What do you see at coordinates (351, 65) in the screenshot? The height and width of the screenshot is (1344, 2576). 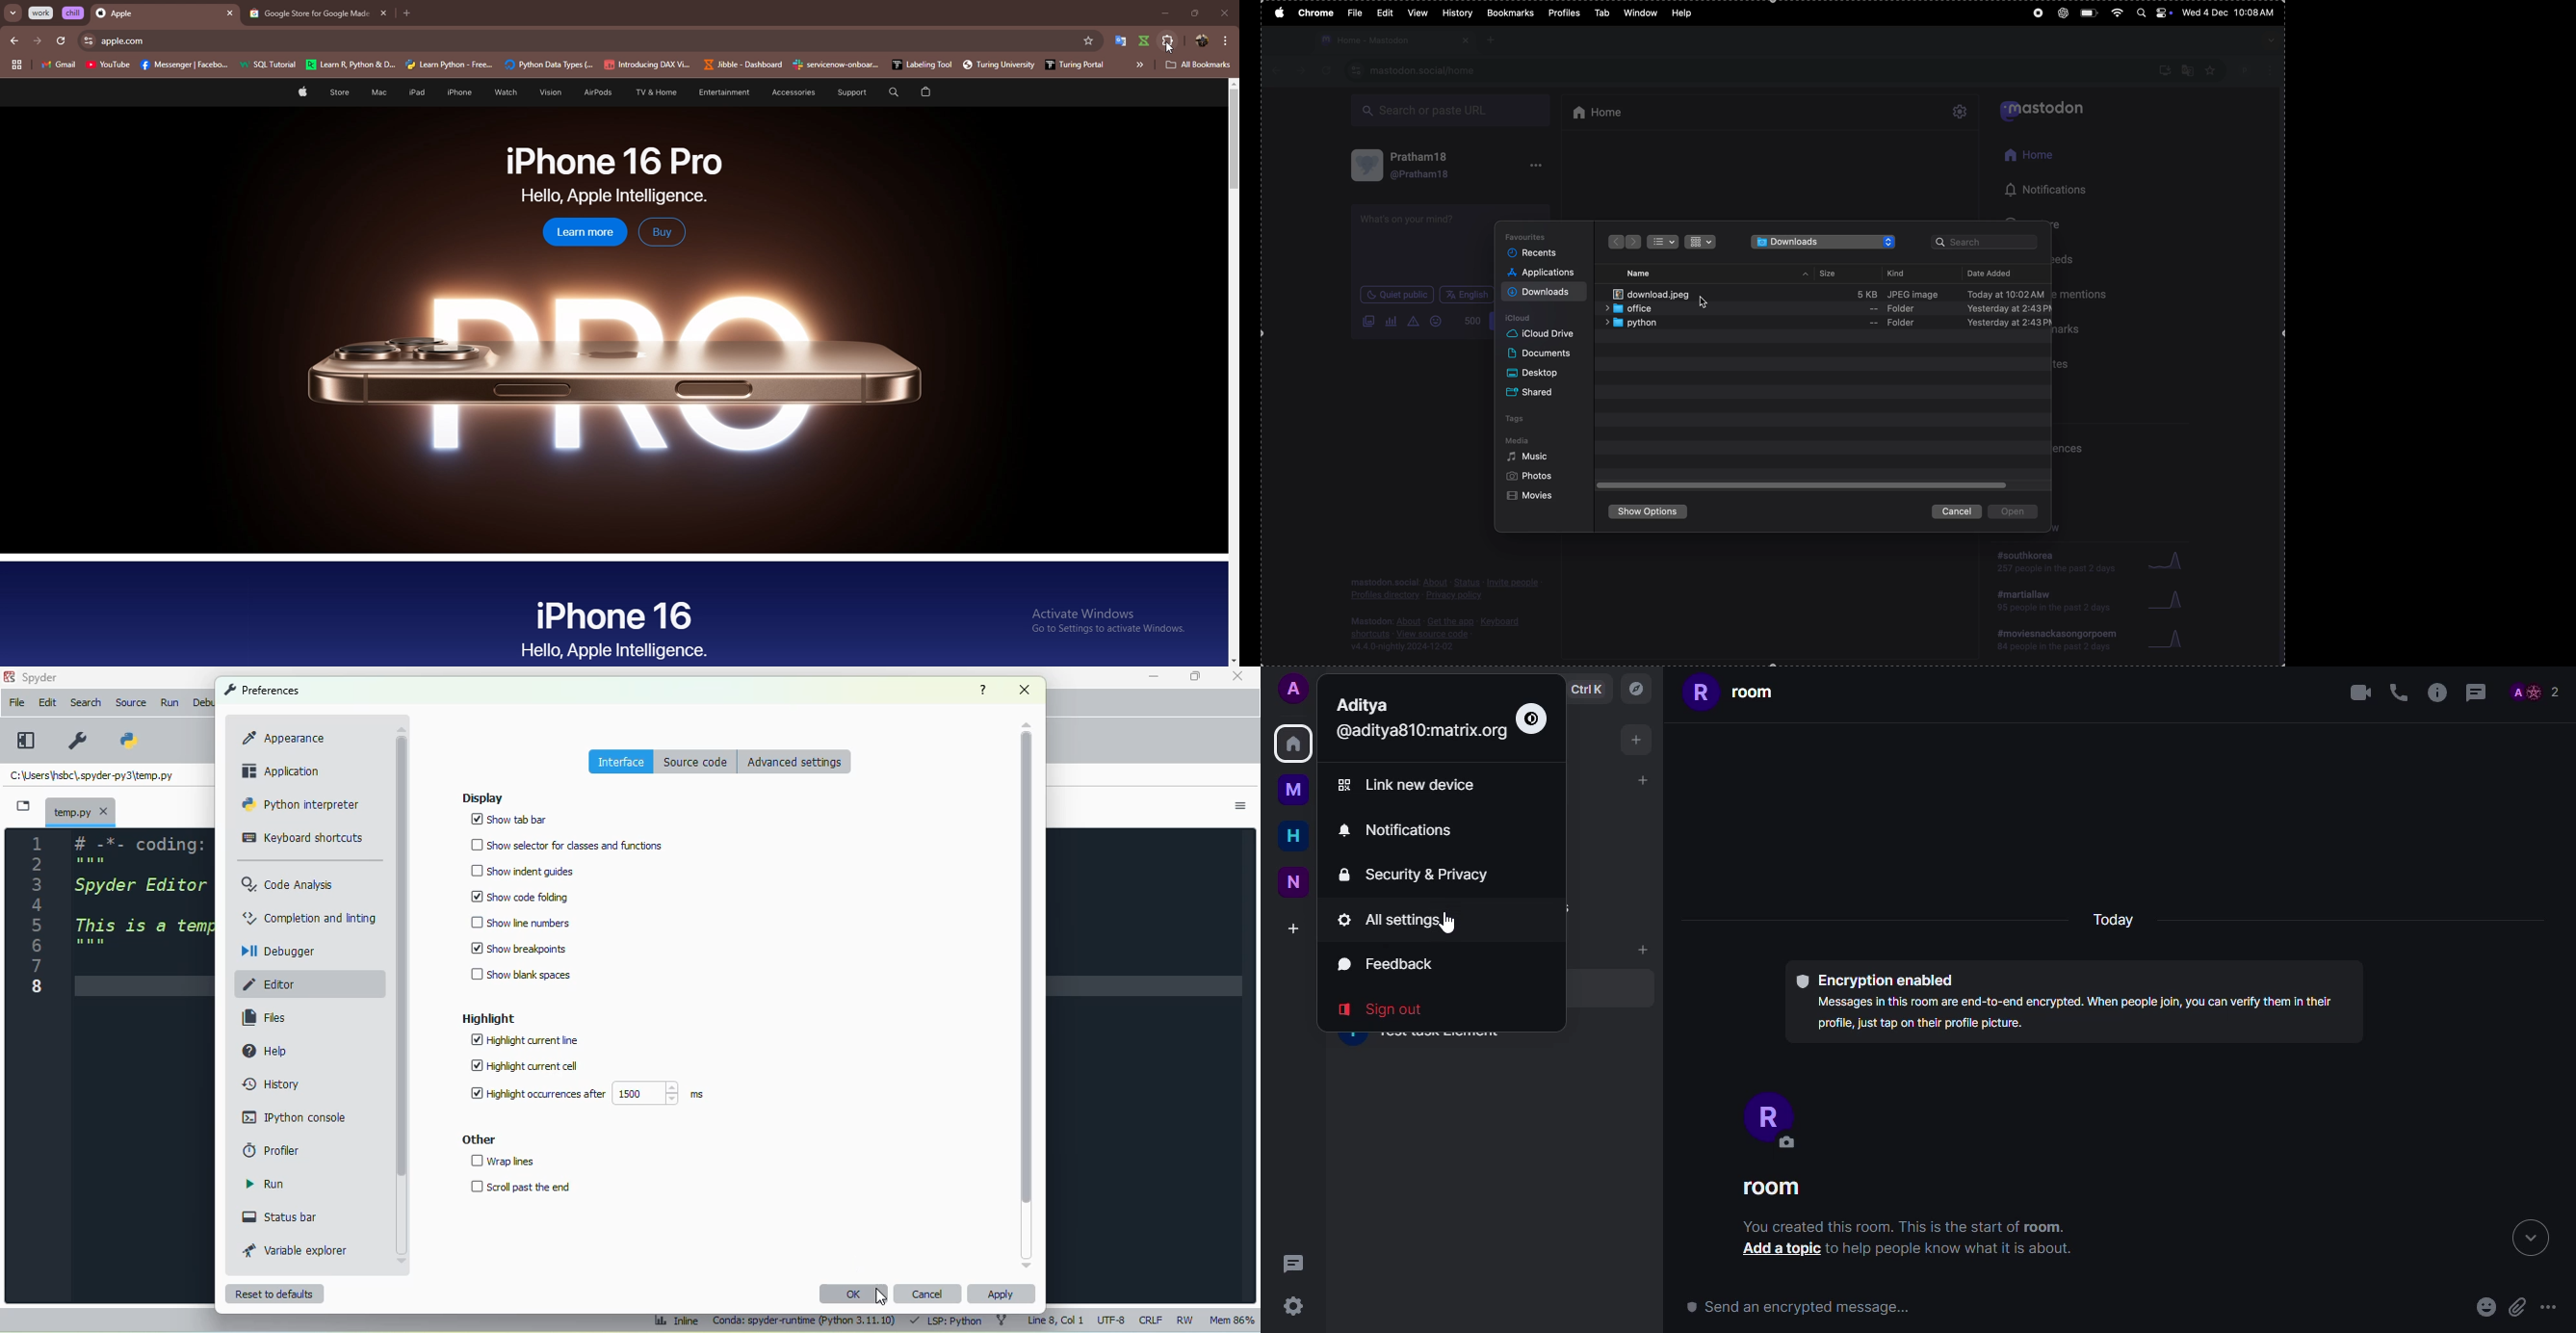 I see `Learn R &Pytho` at bounding box center [351, 65].